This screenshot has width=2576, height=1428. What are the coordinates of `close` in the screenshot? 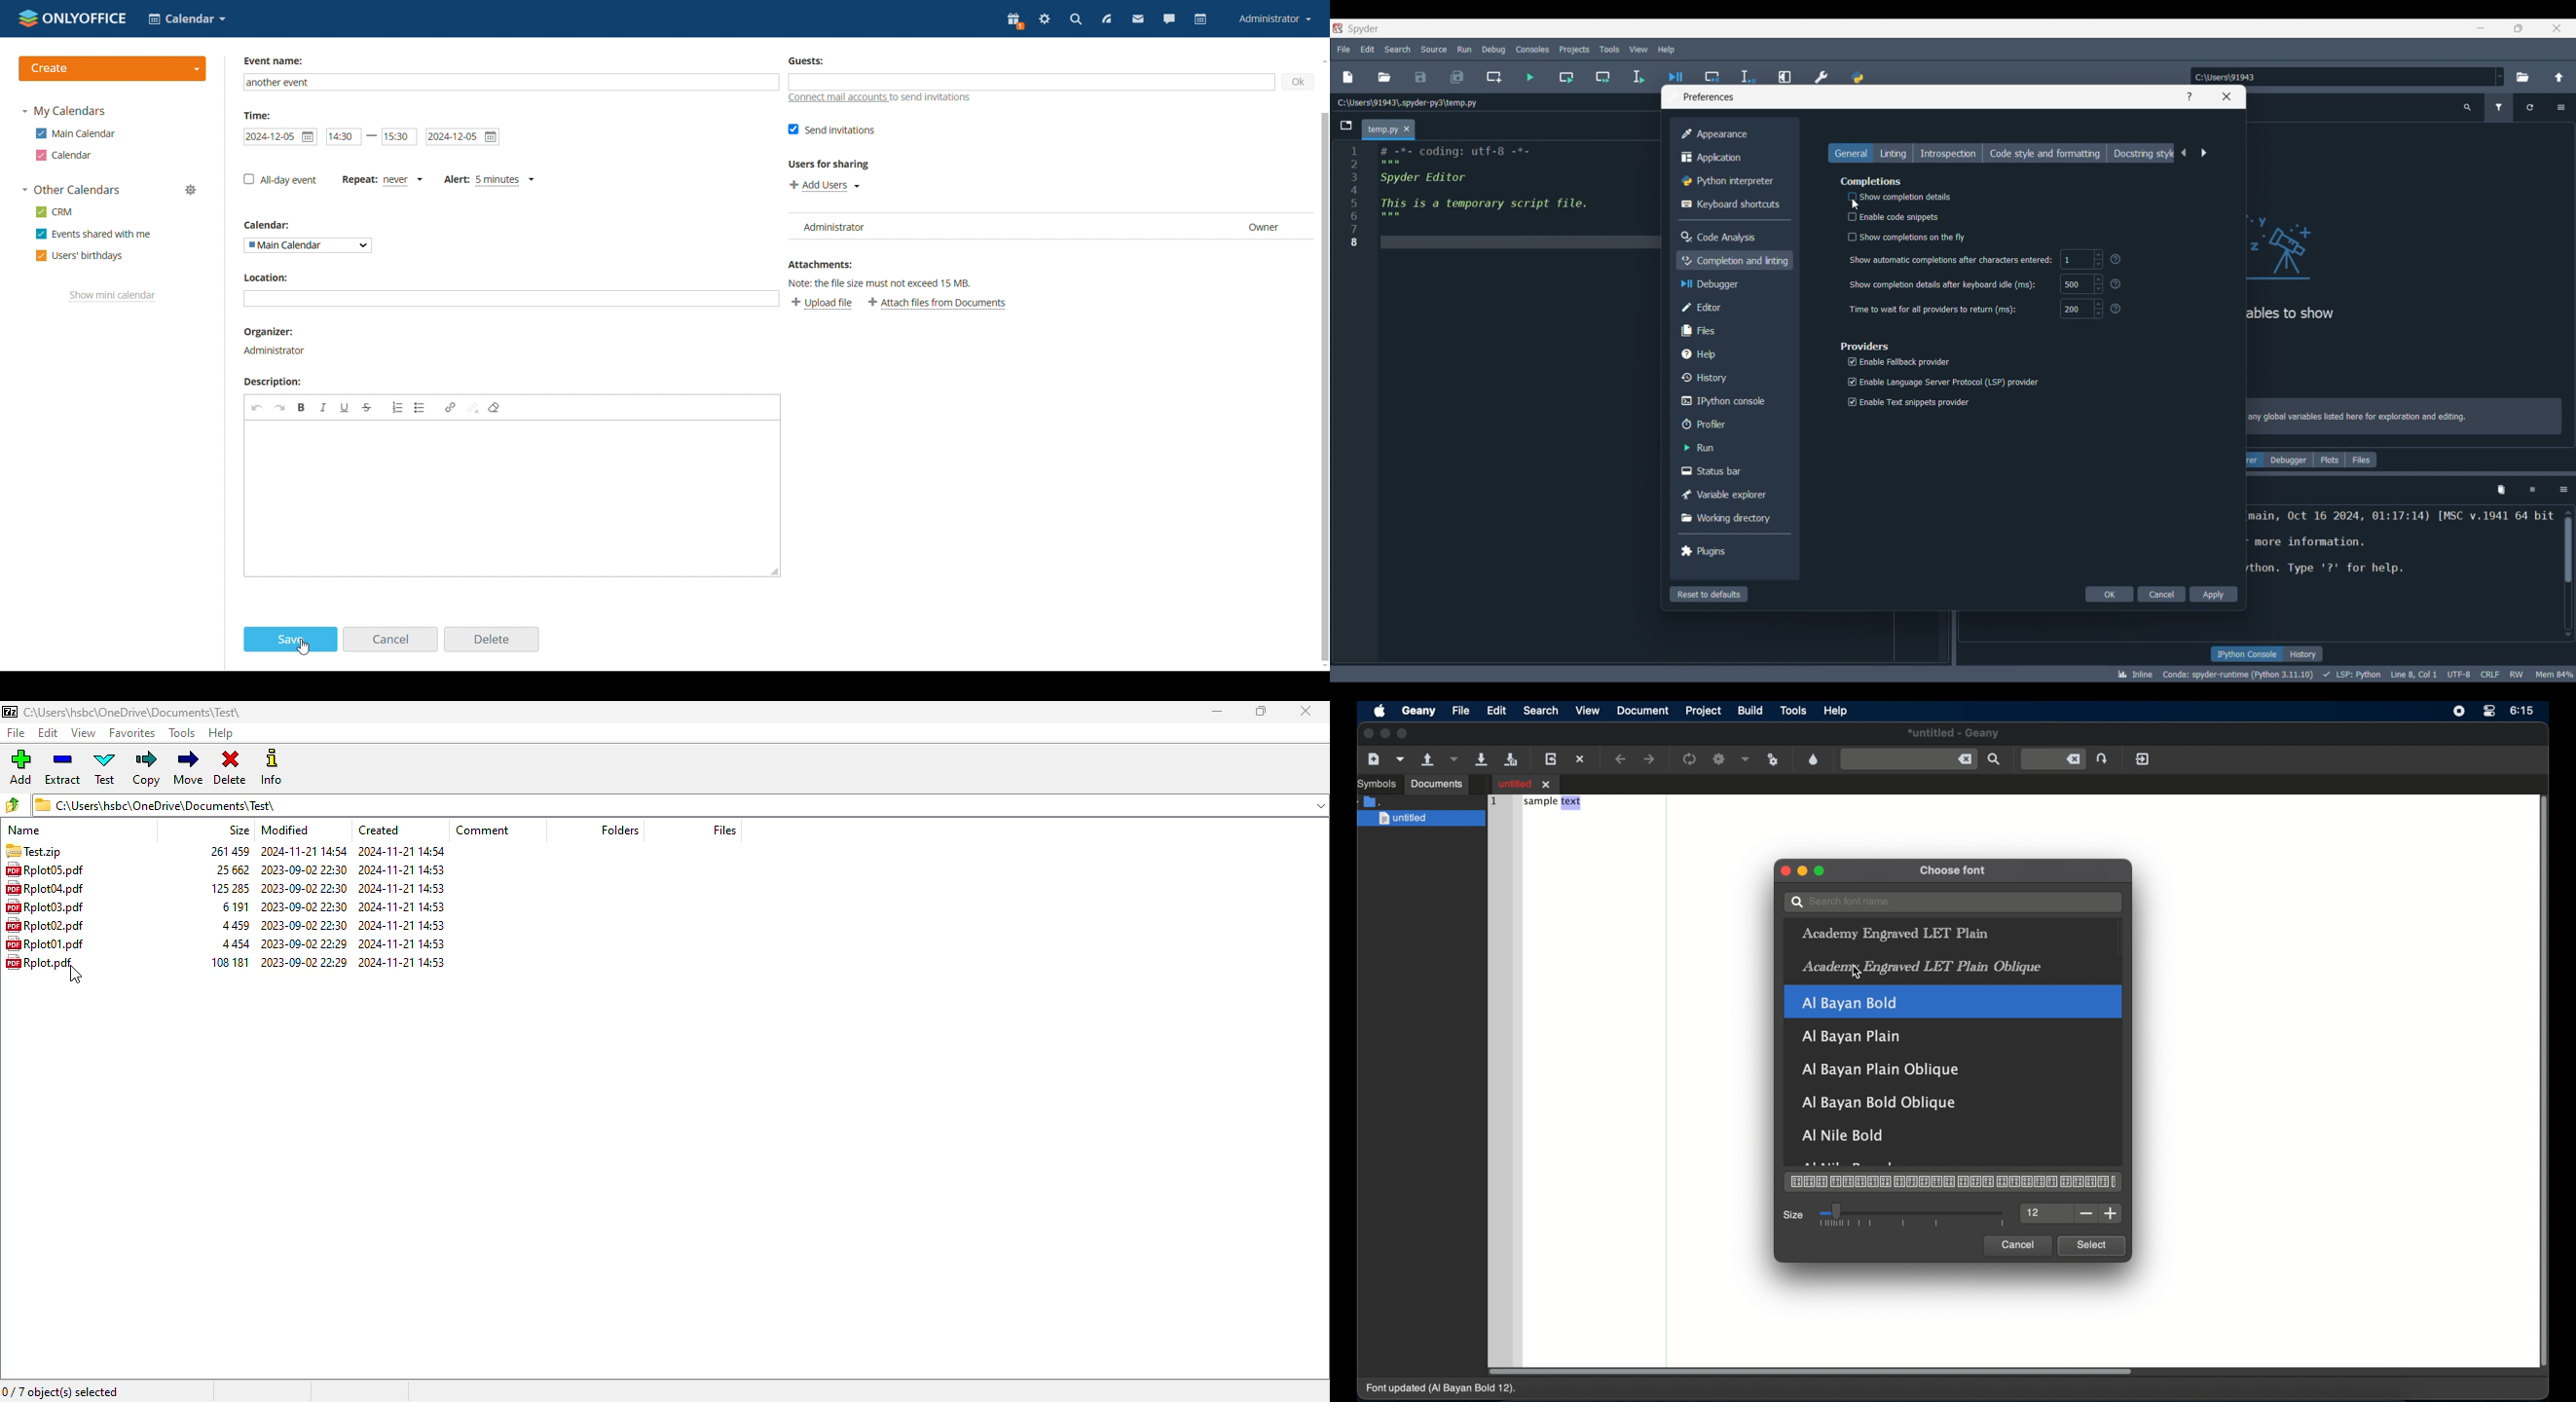 It's located at (1306, 711).